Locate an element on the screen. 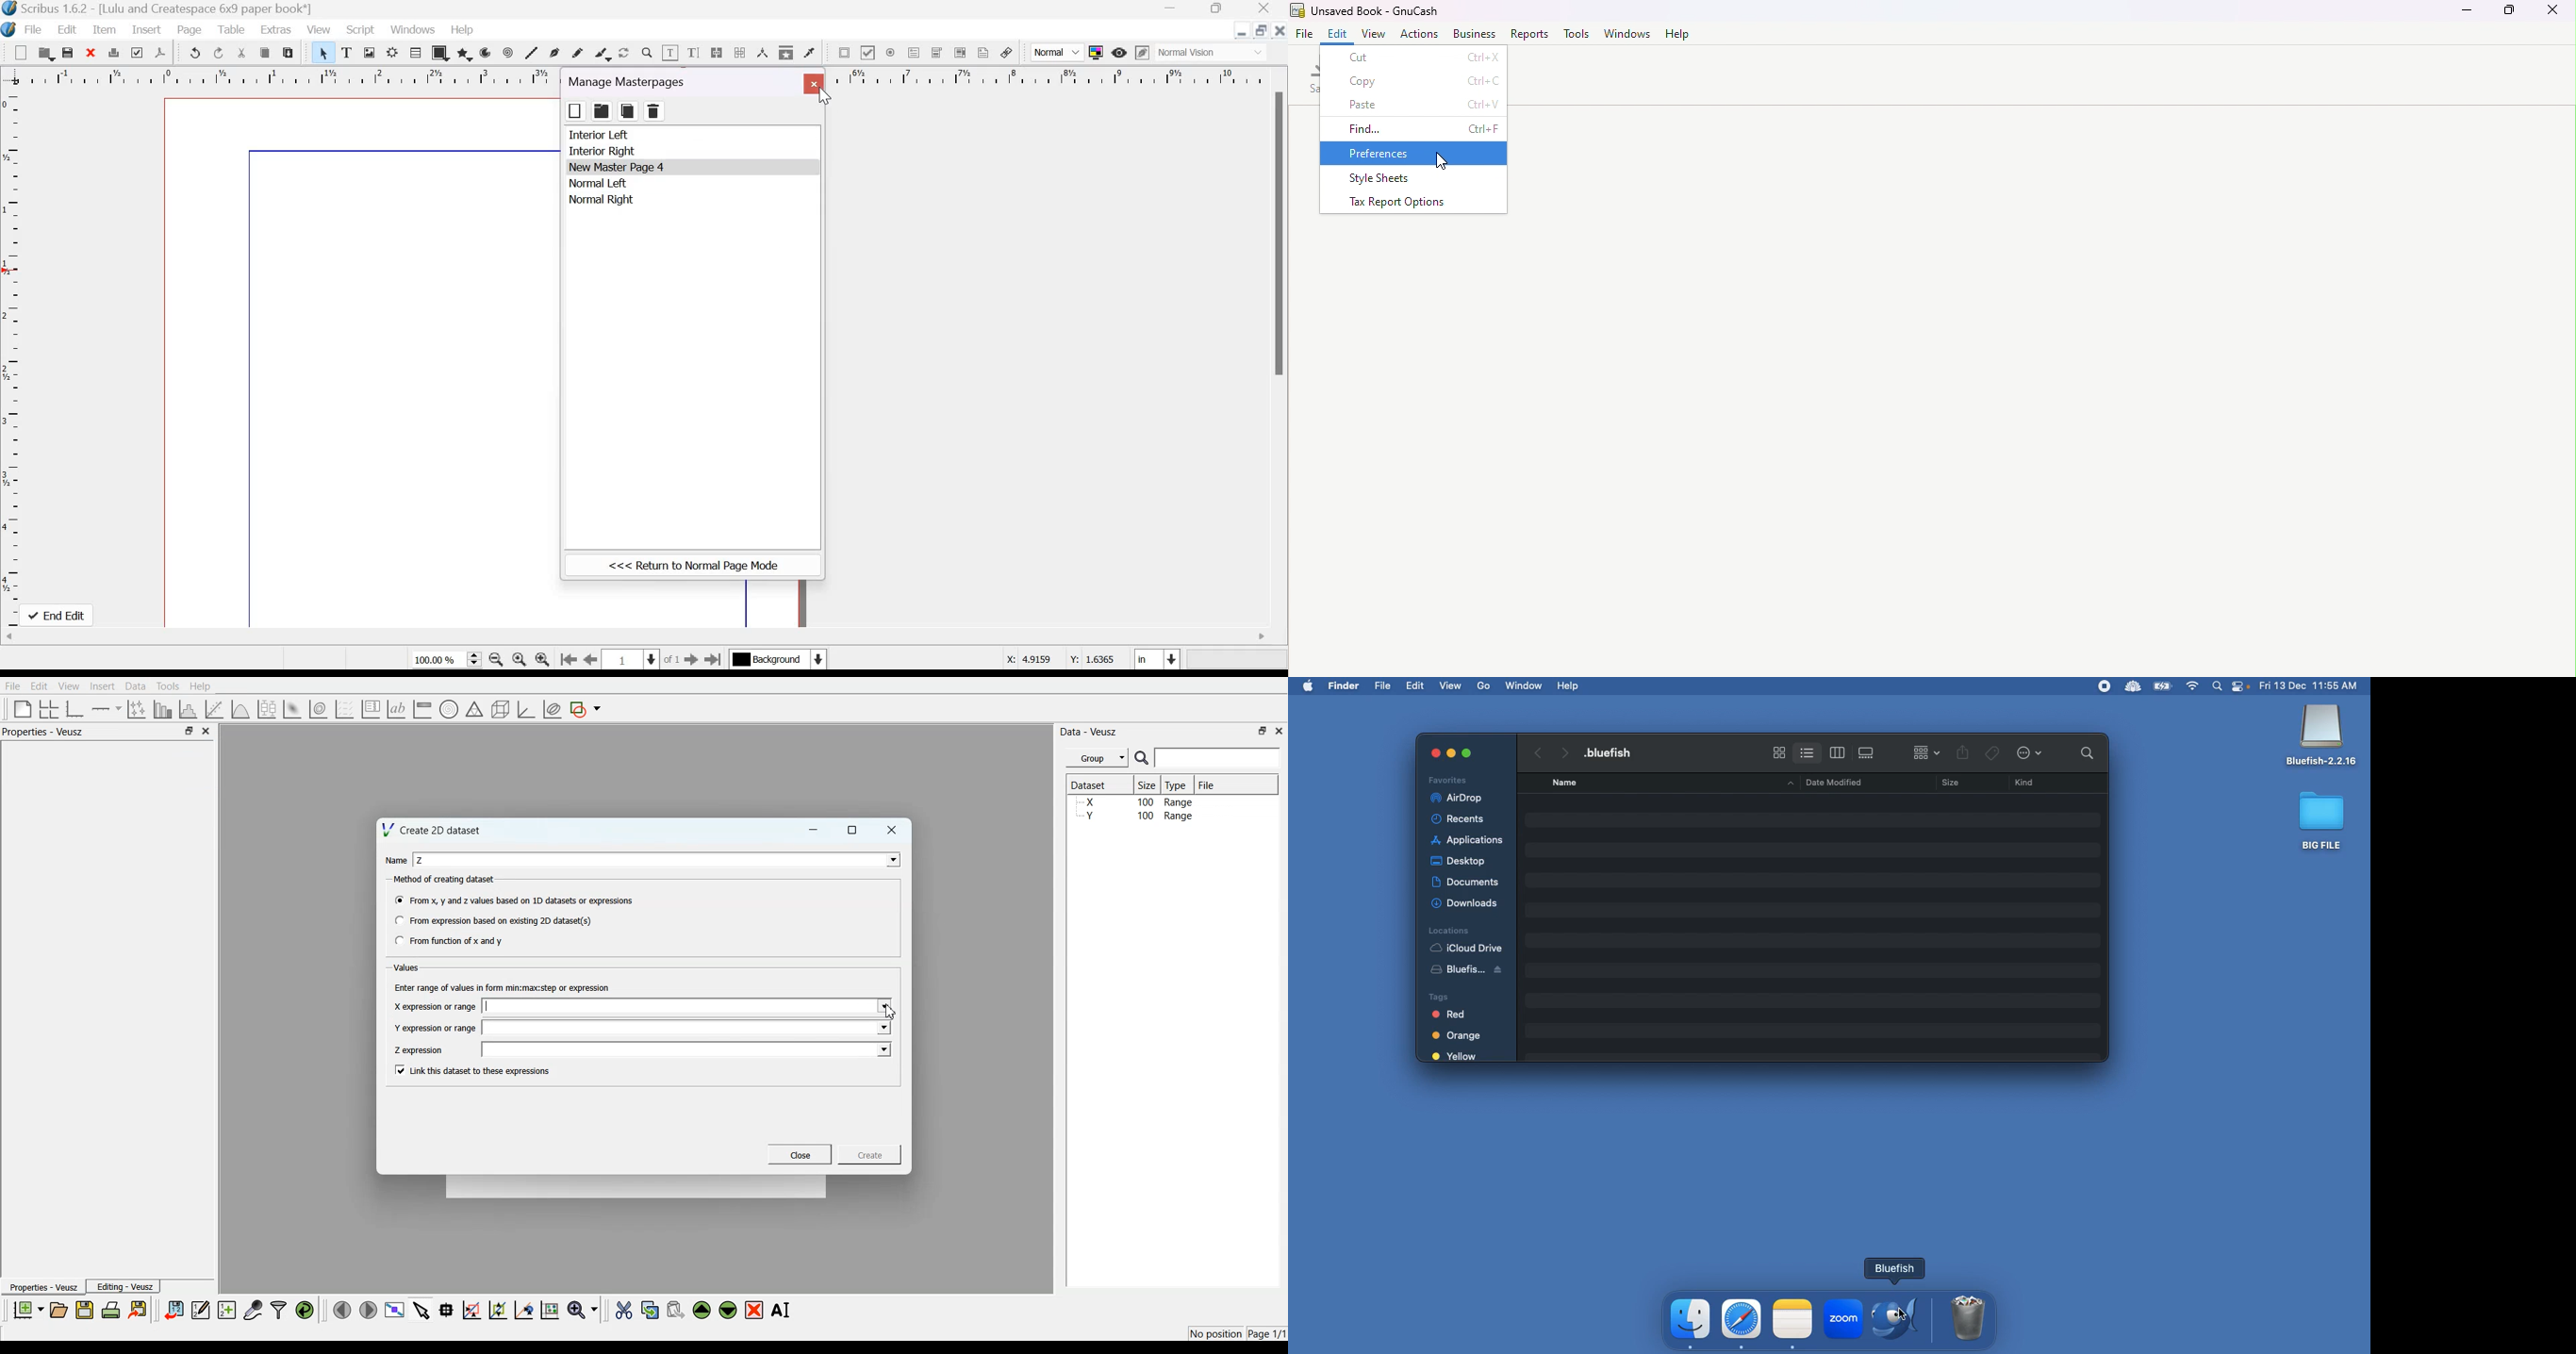 The width and height of the screenshot is (2576, 1372). Preferences is located at coordinates (1412, 154).